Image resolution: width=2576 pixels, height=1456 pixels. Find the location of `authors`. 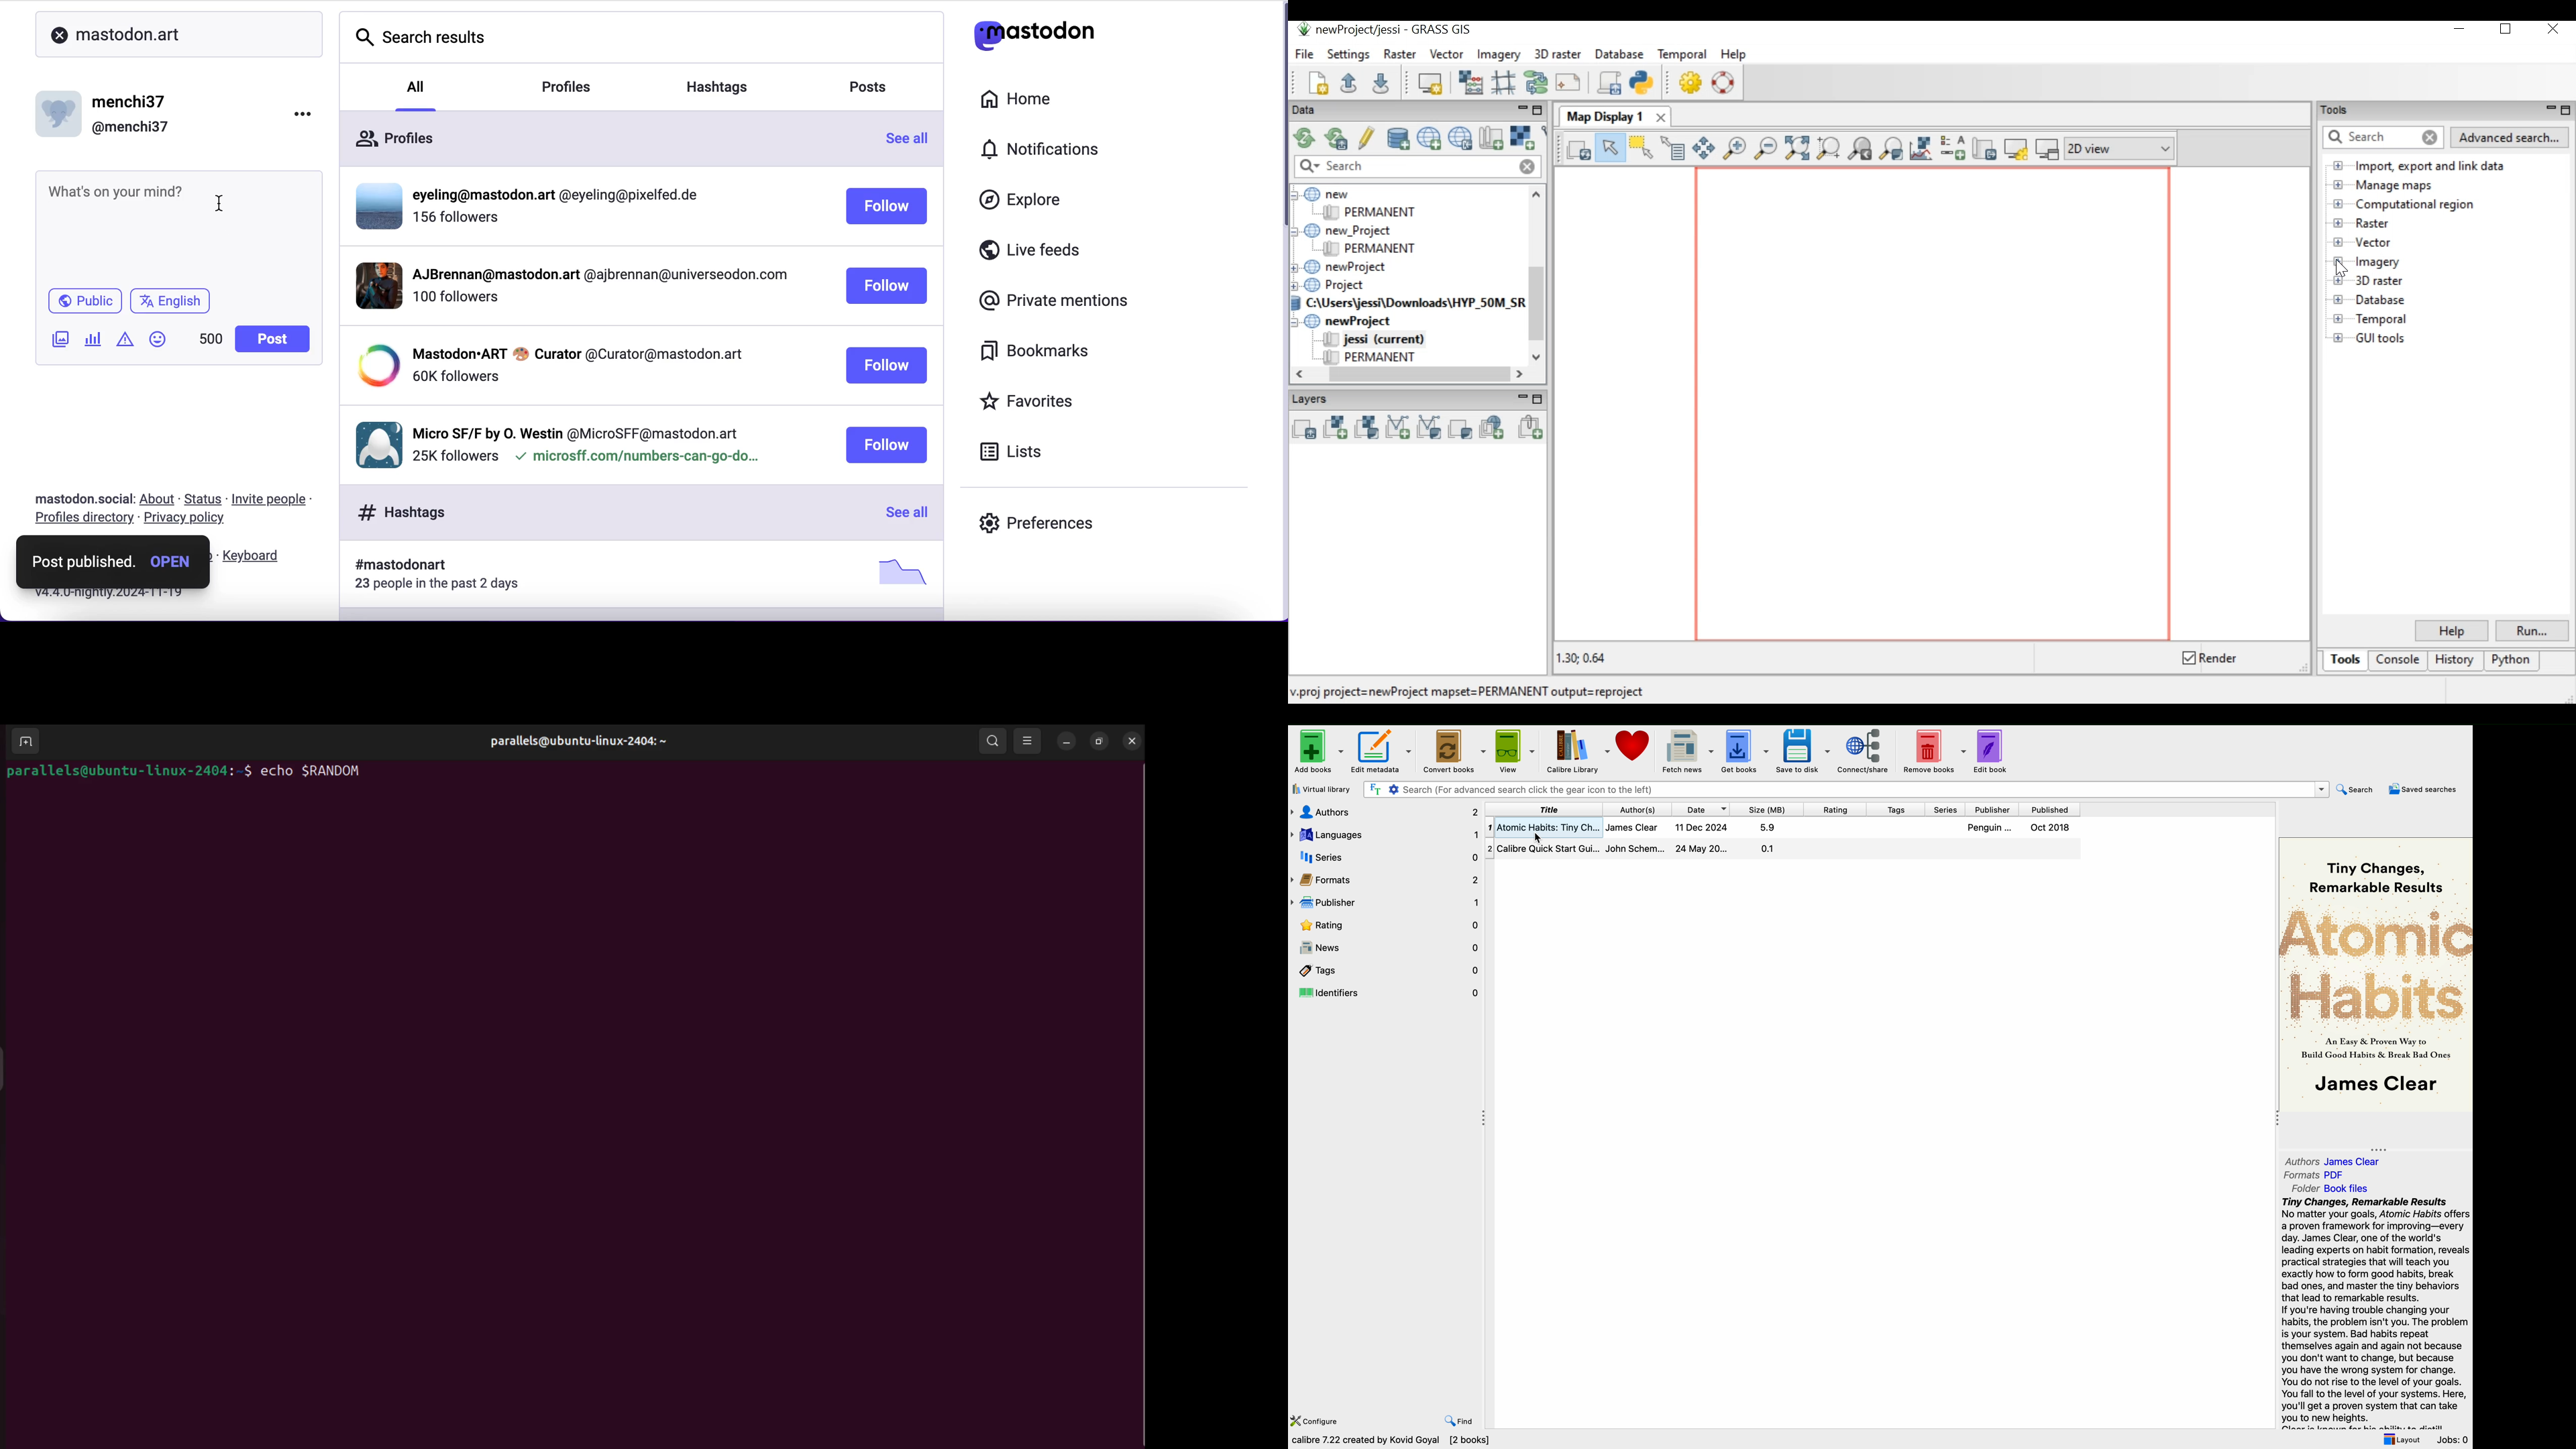

authors is located at coordinates (1385, 811).